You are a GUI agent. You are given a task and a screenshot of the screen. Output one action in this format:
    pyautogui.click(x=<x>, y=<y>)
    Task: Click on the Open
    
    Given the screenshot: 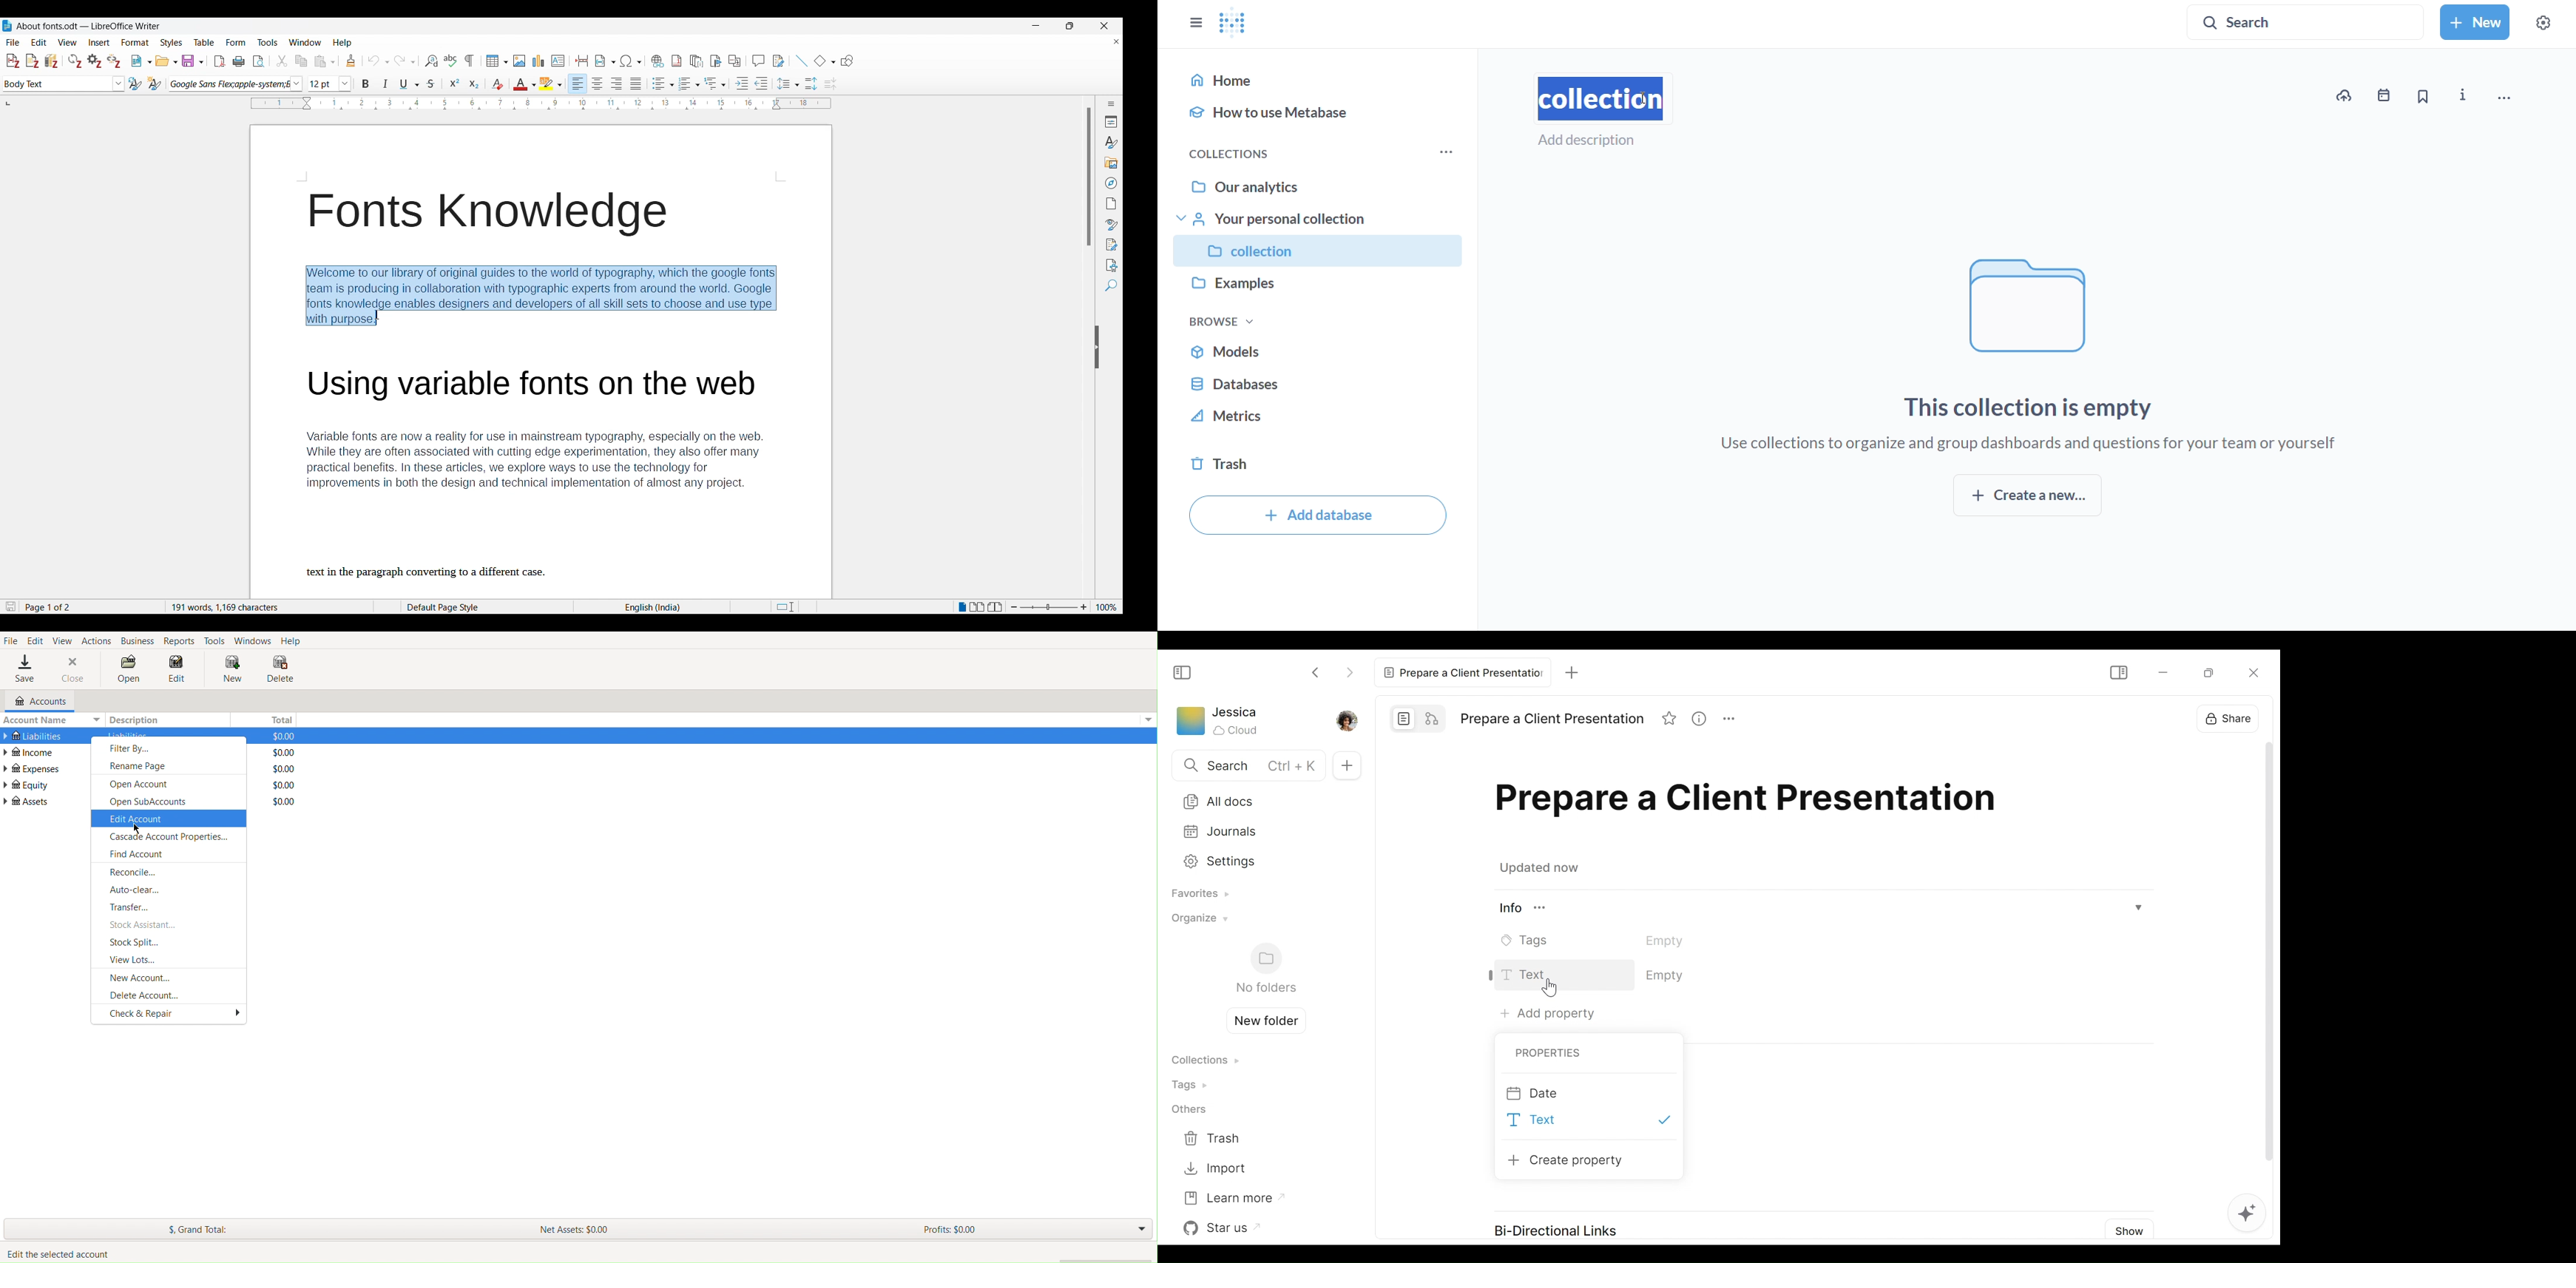 What is the action you would take?
    pyautogui.click(x=167, y=61)
    